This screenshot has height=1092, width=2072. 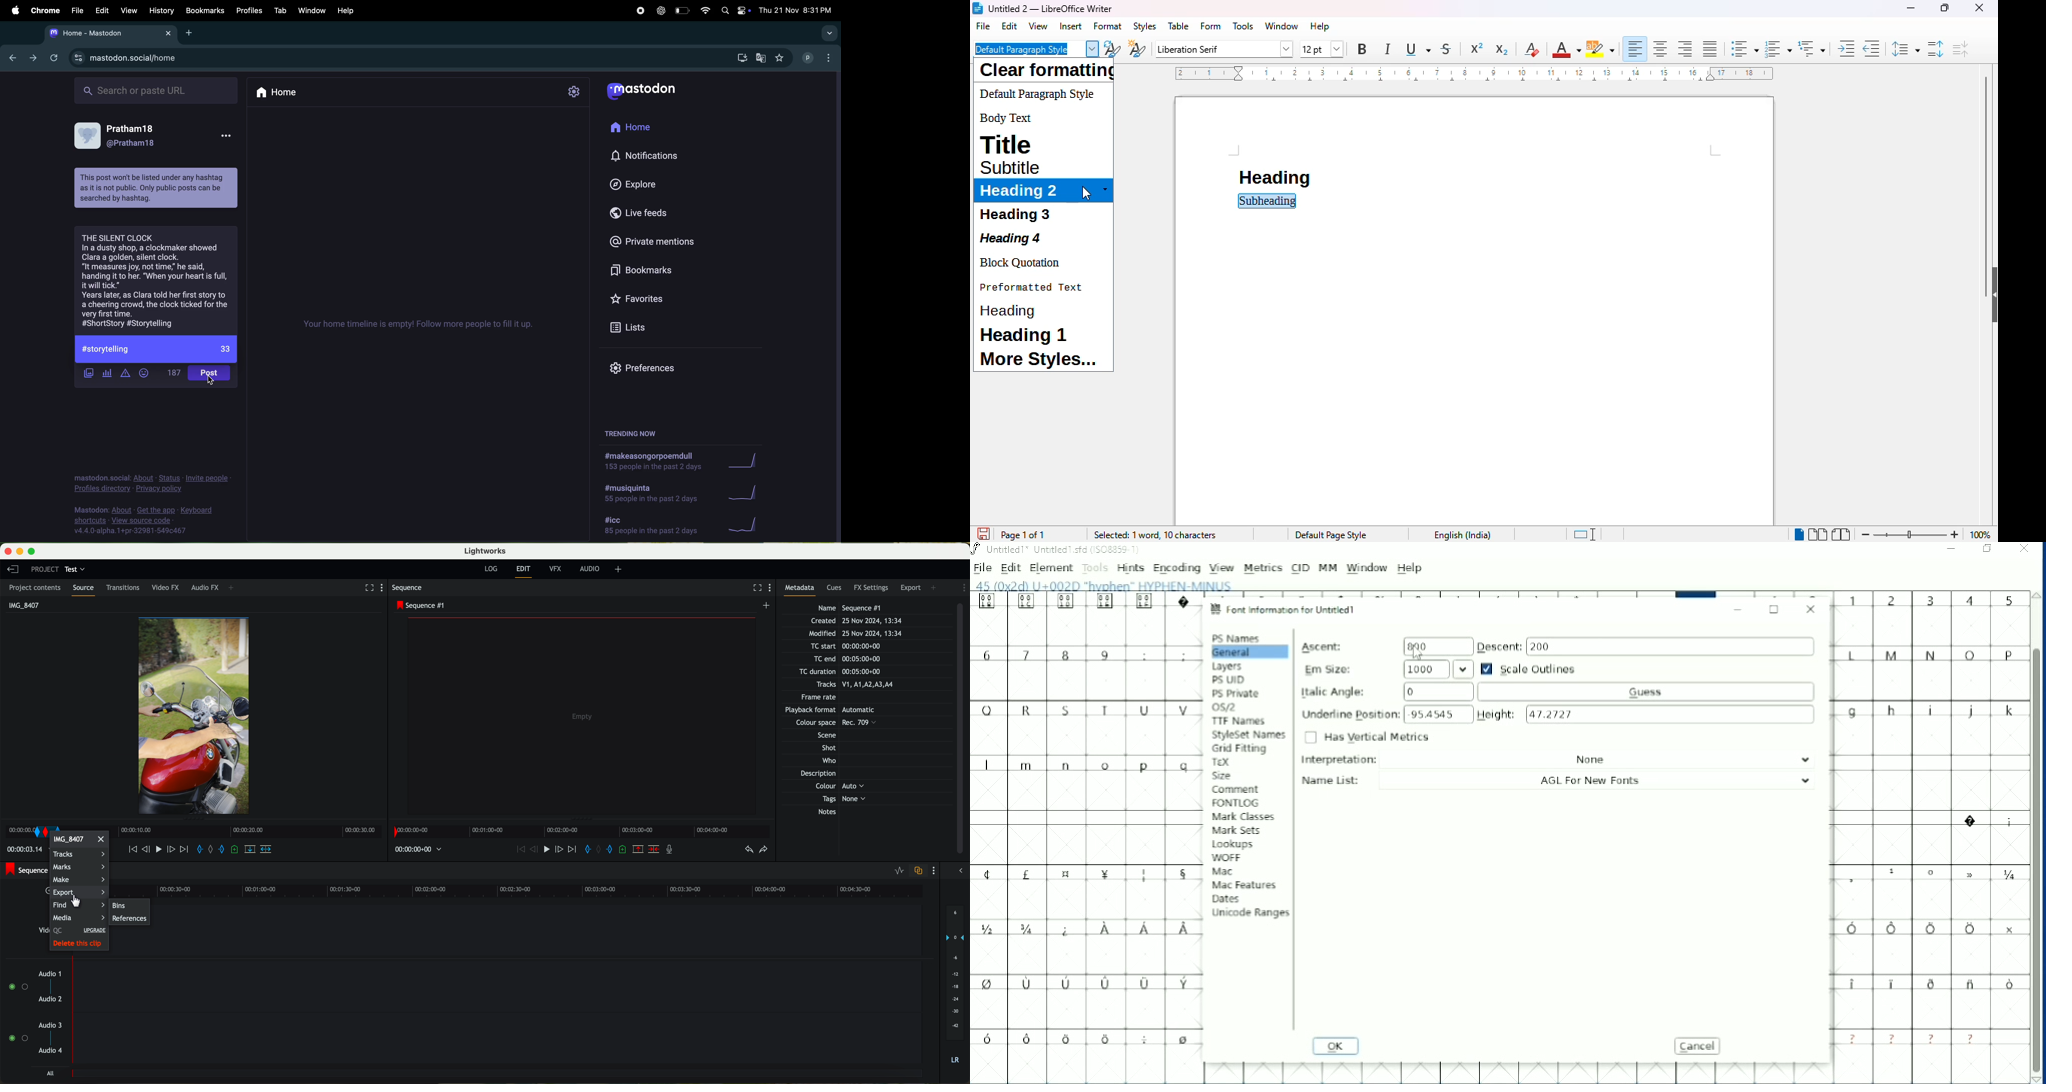 I want to click on standard selection, so click(x=1585, y=534).